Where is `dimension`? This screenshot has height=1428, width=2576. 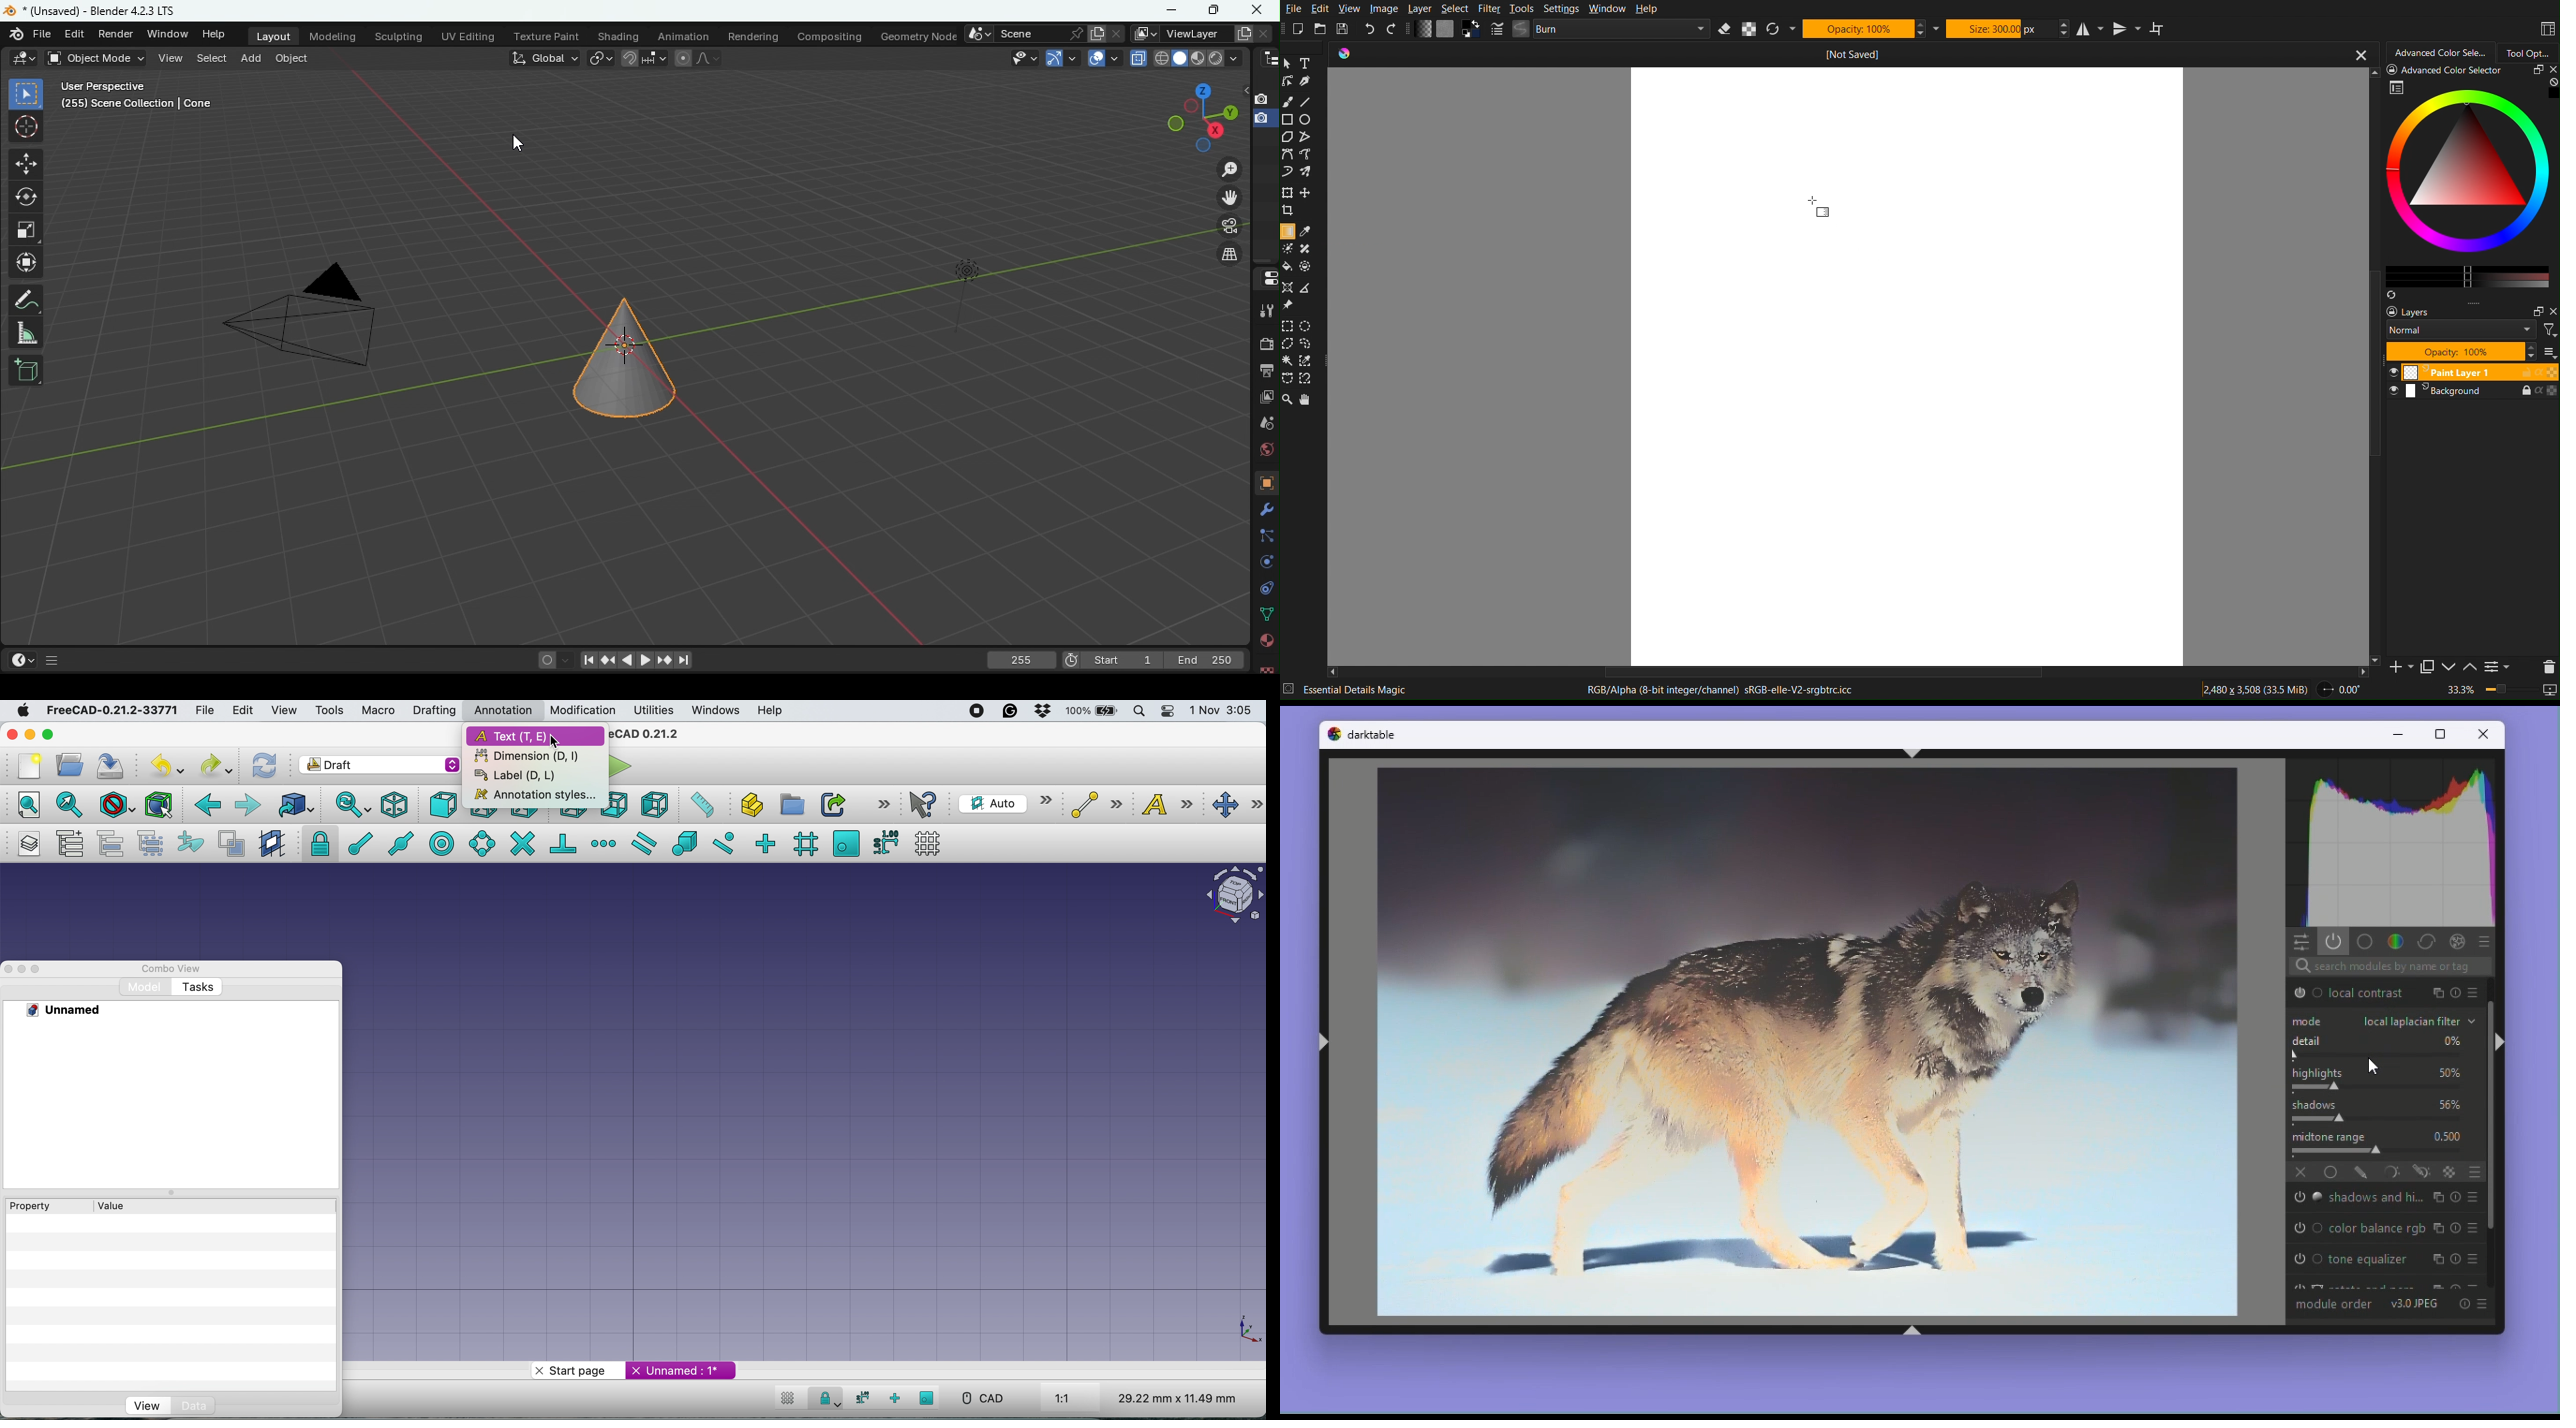 dimension is located at coordinates (524, 757).